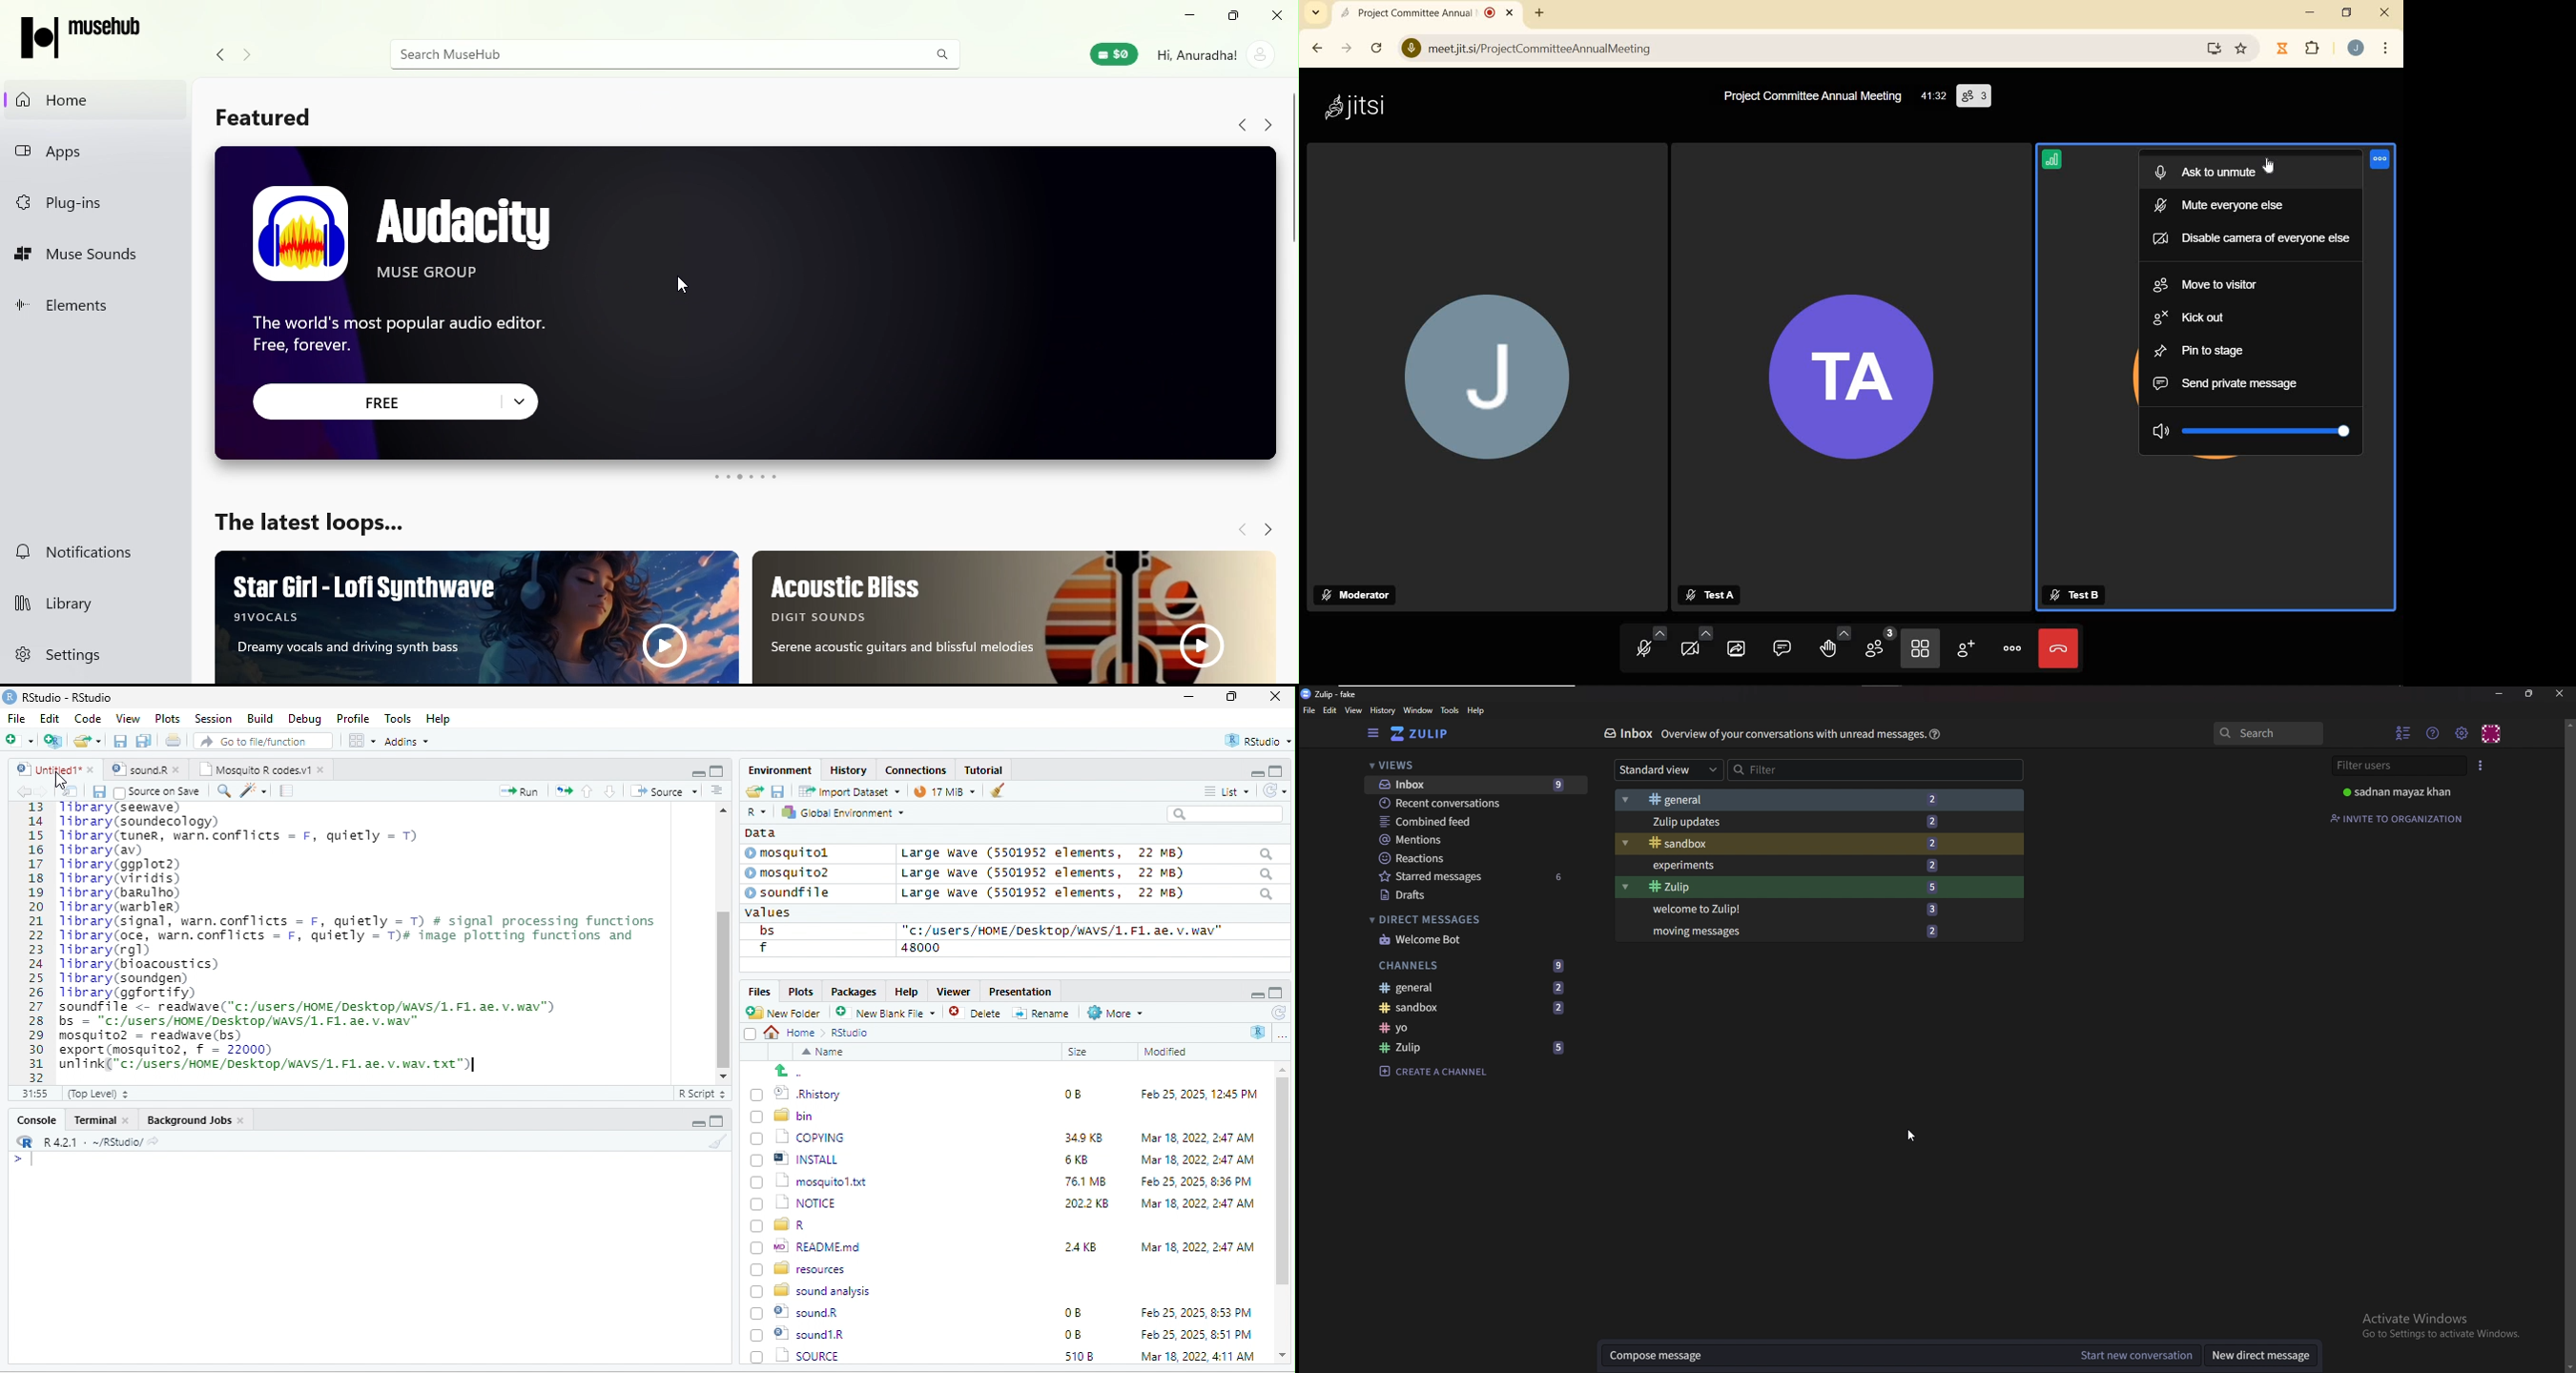 This screenshot has height=1400, width=2576. I want to click on maximize, so click(1276, 993).